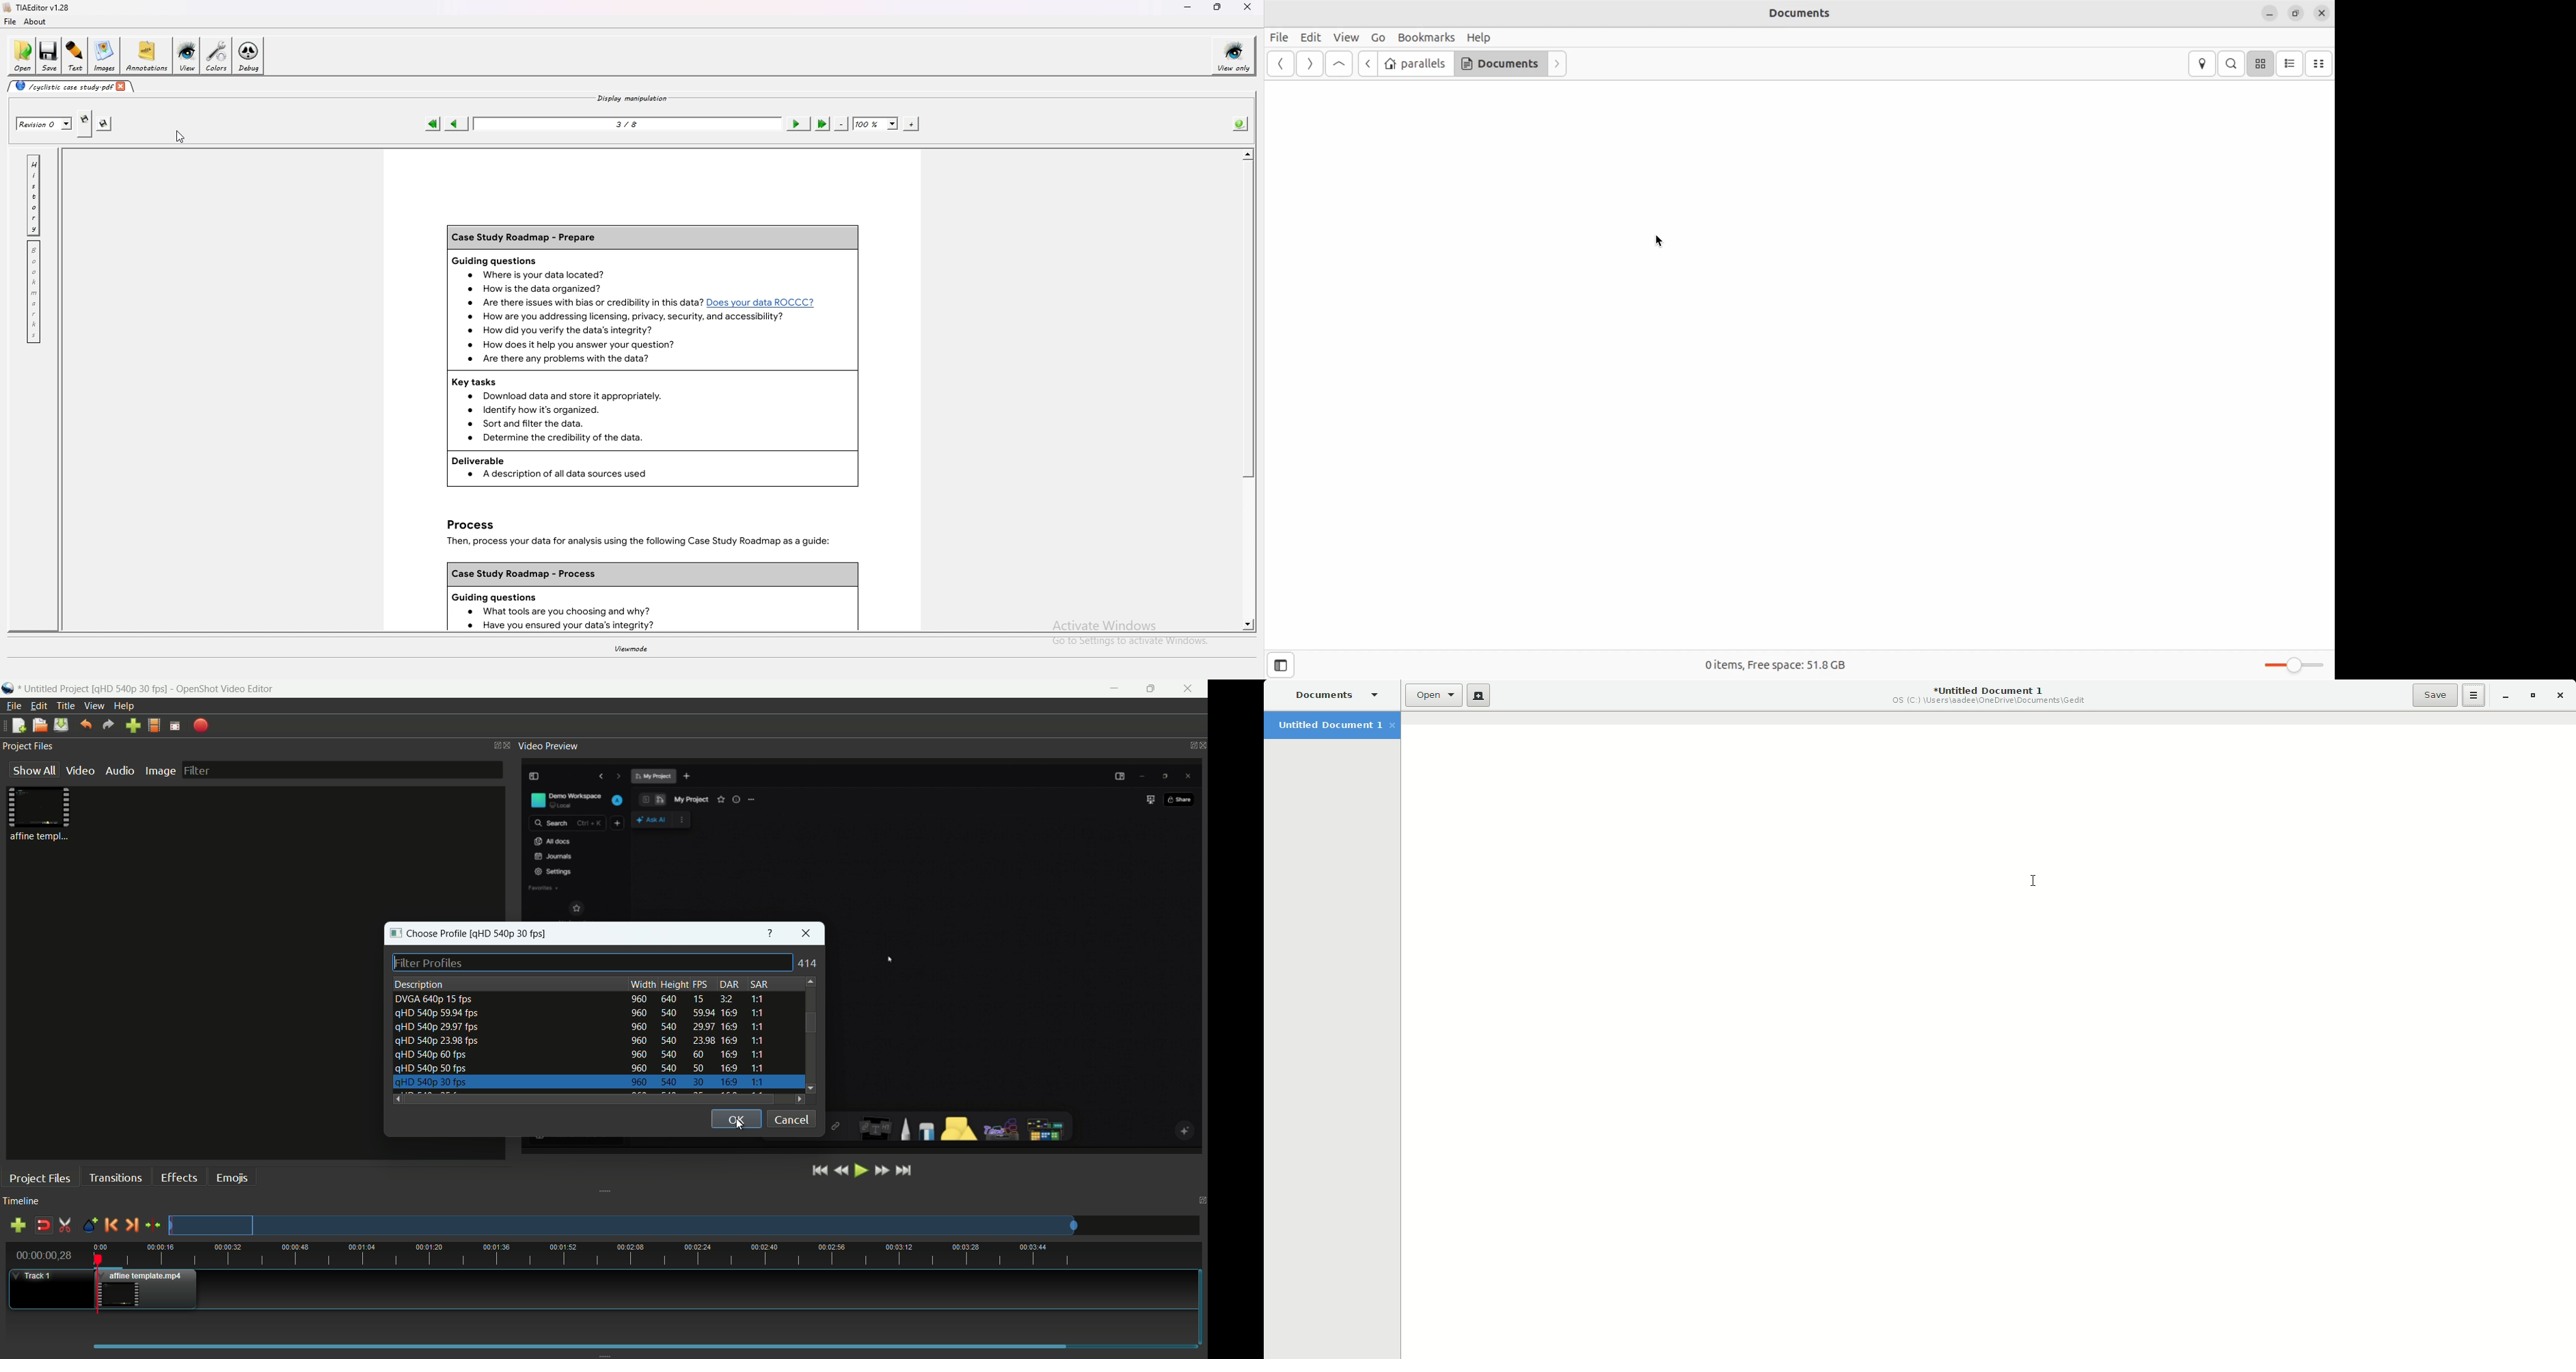 The image size is (2576, 1372). What do you see at coordinates (67, 706) in the screenshot?
I see `title menu` at bounding box center [67, 706].